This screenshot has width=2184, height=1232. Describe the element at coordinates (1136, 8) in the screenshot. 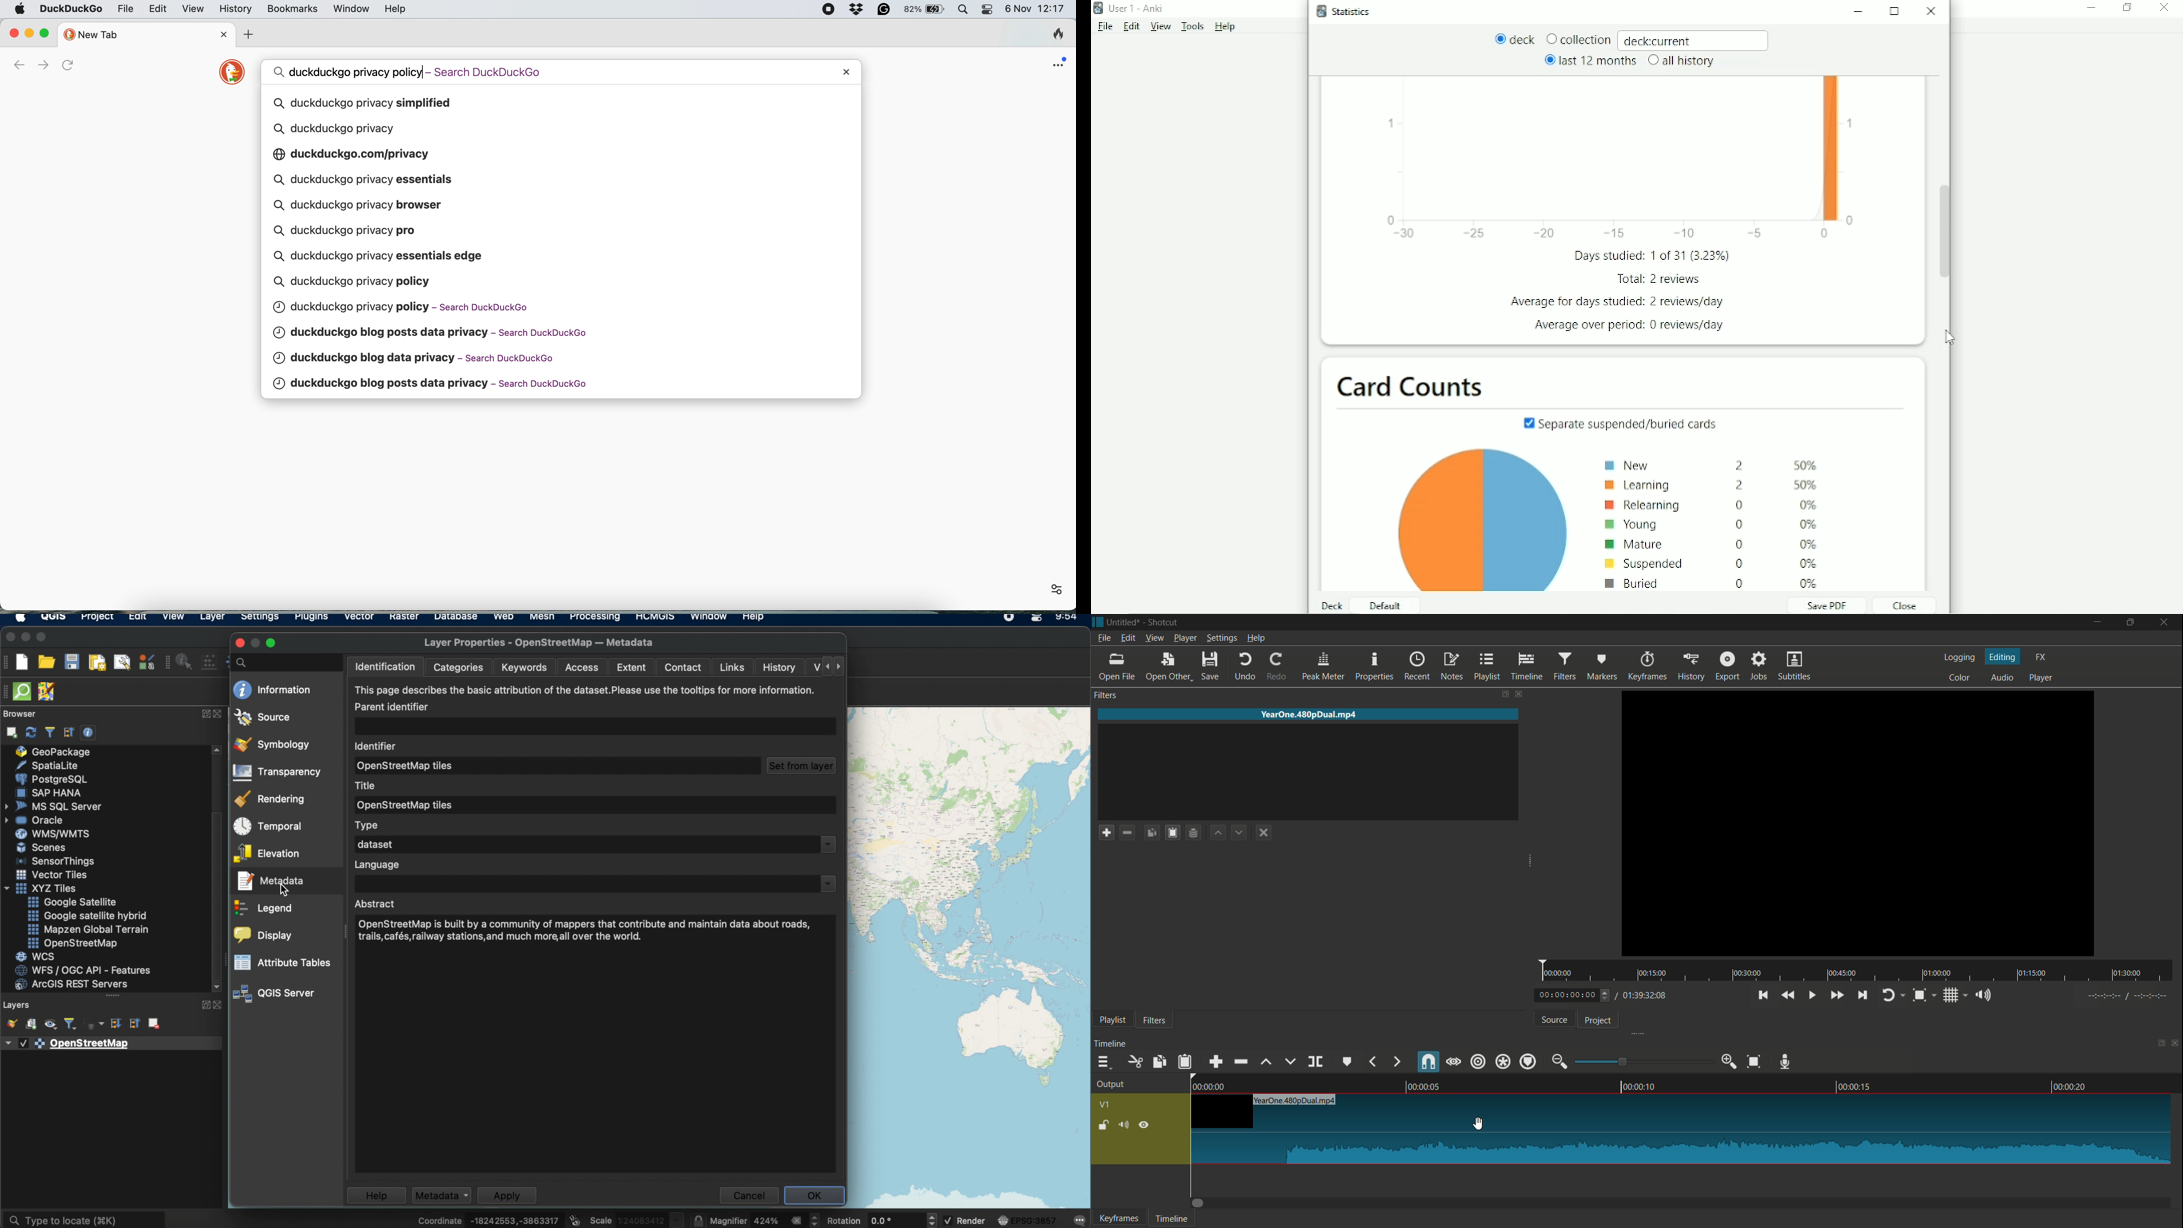

I see `User 1 - Anki` at that location.